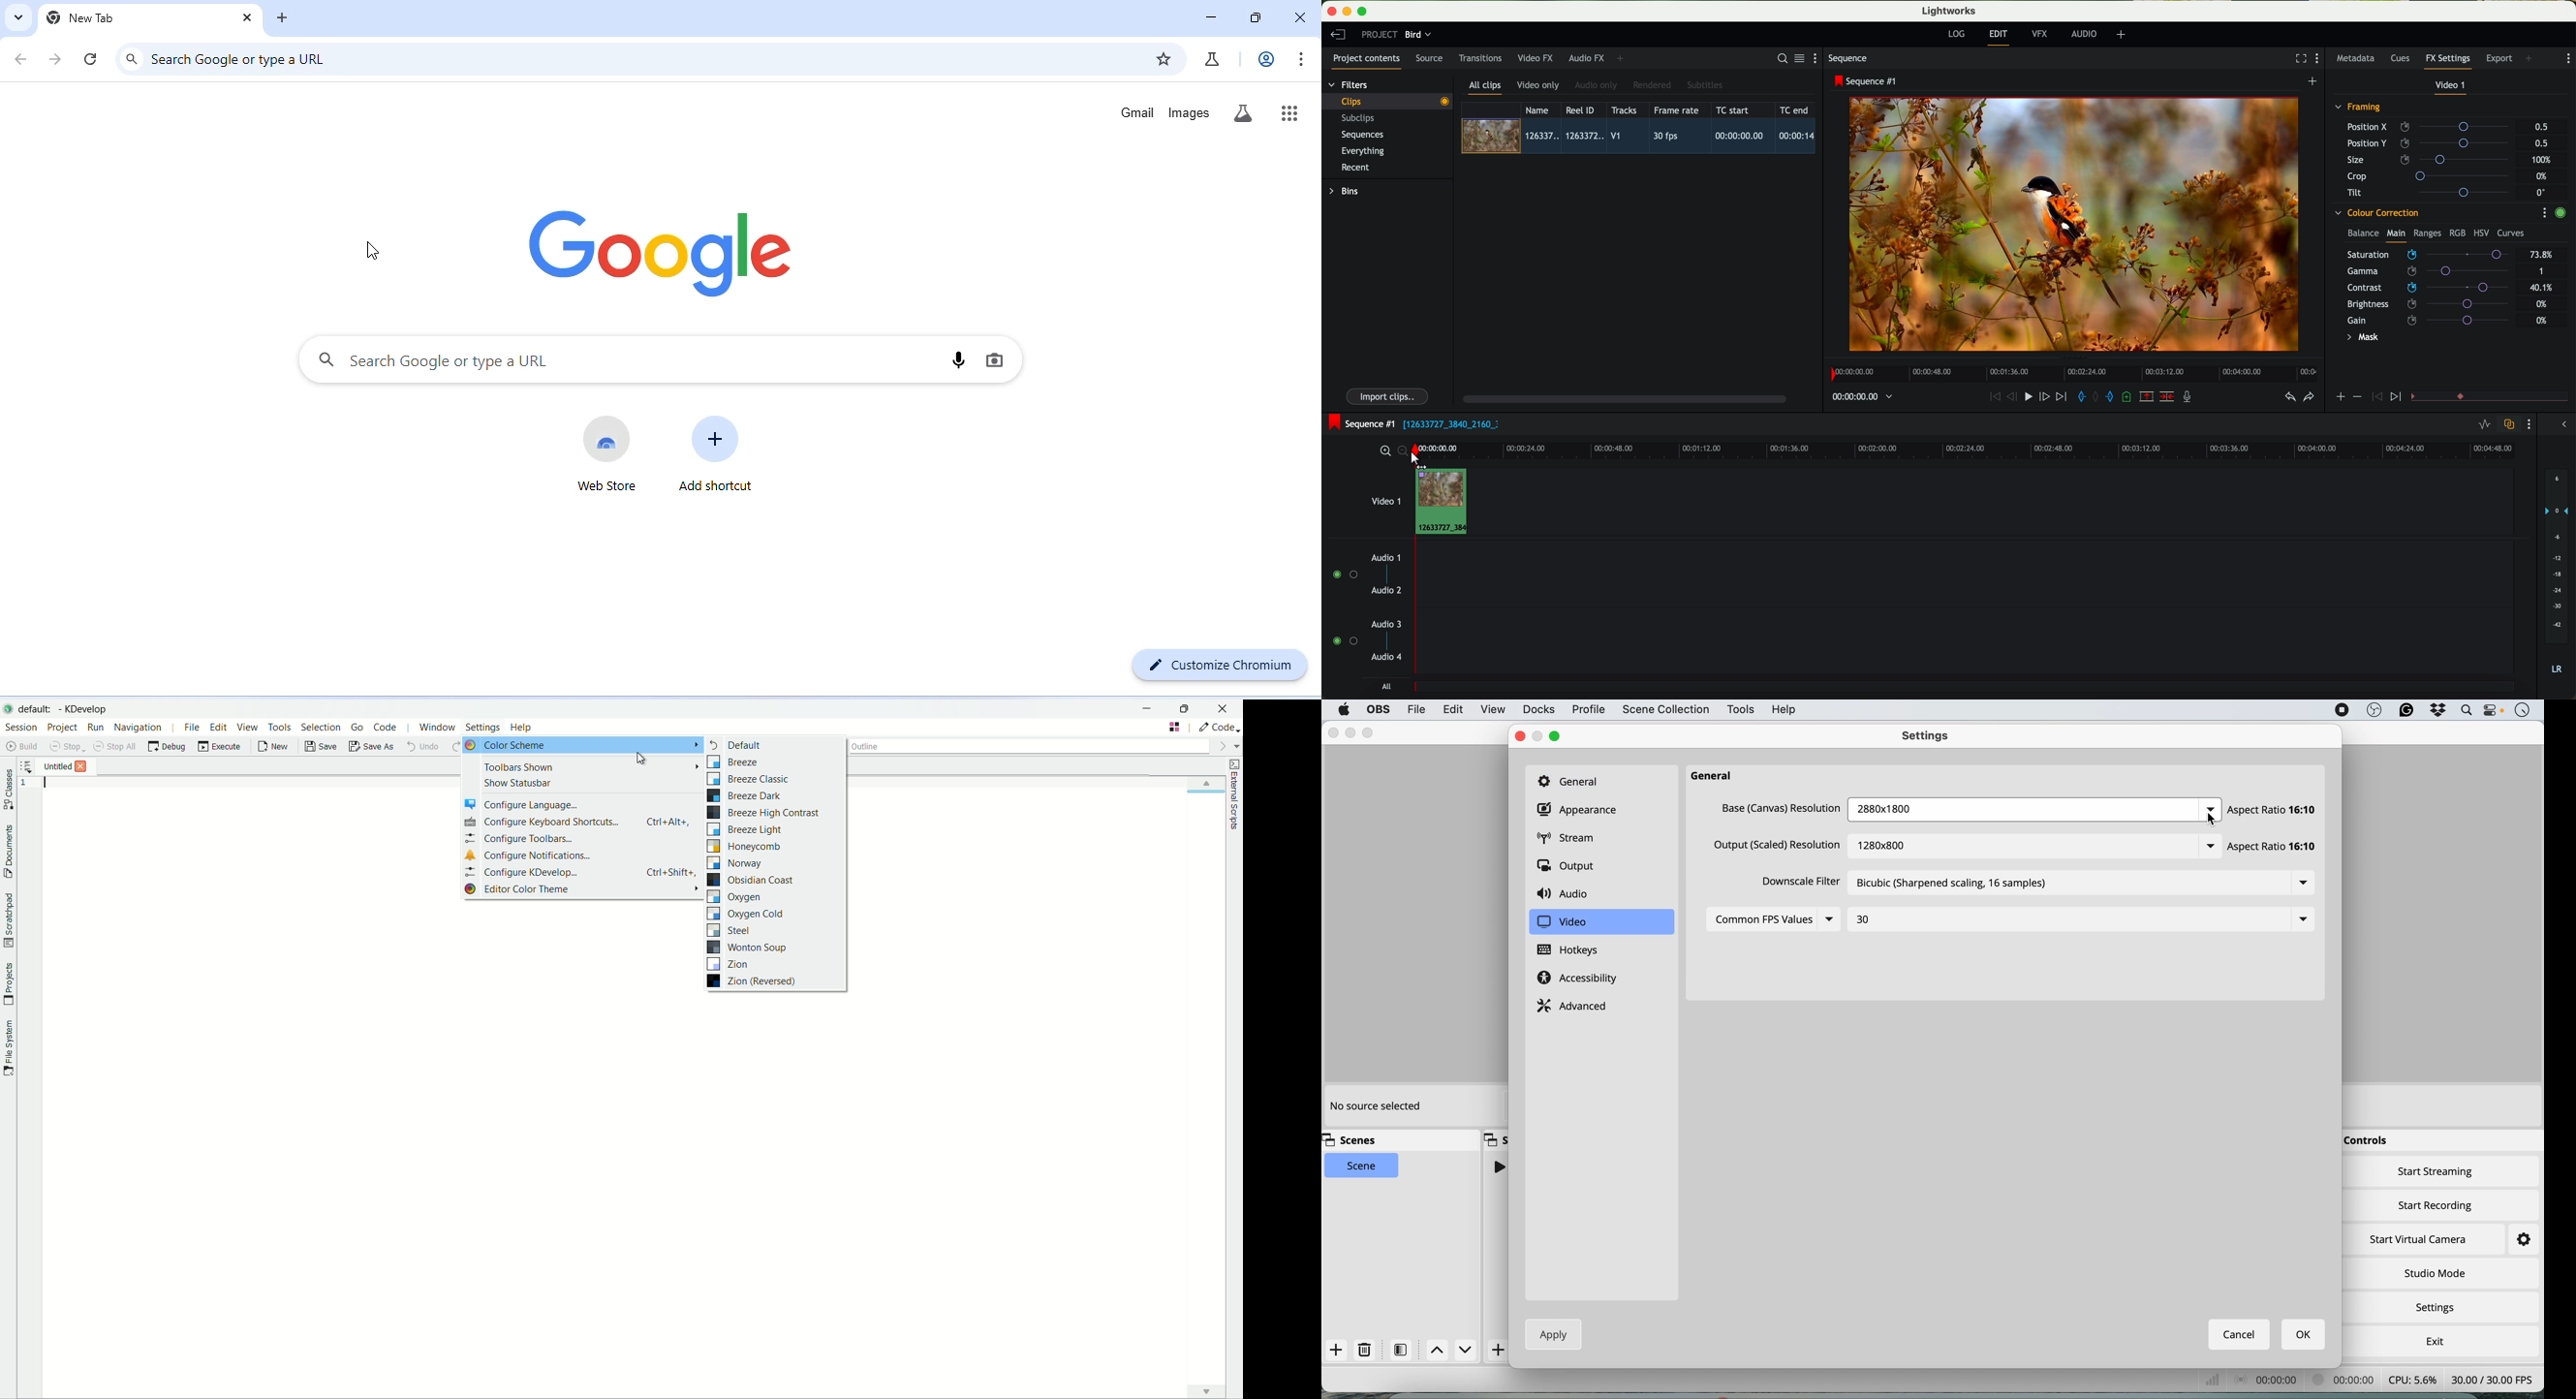 The image size is (2576, 1400). I want to click on output scaled resolution, so click(1777, 848).